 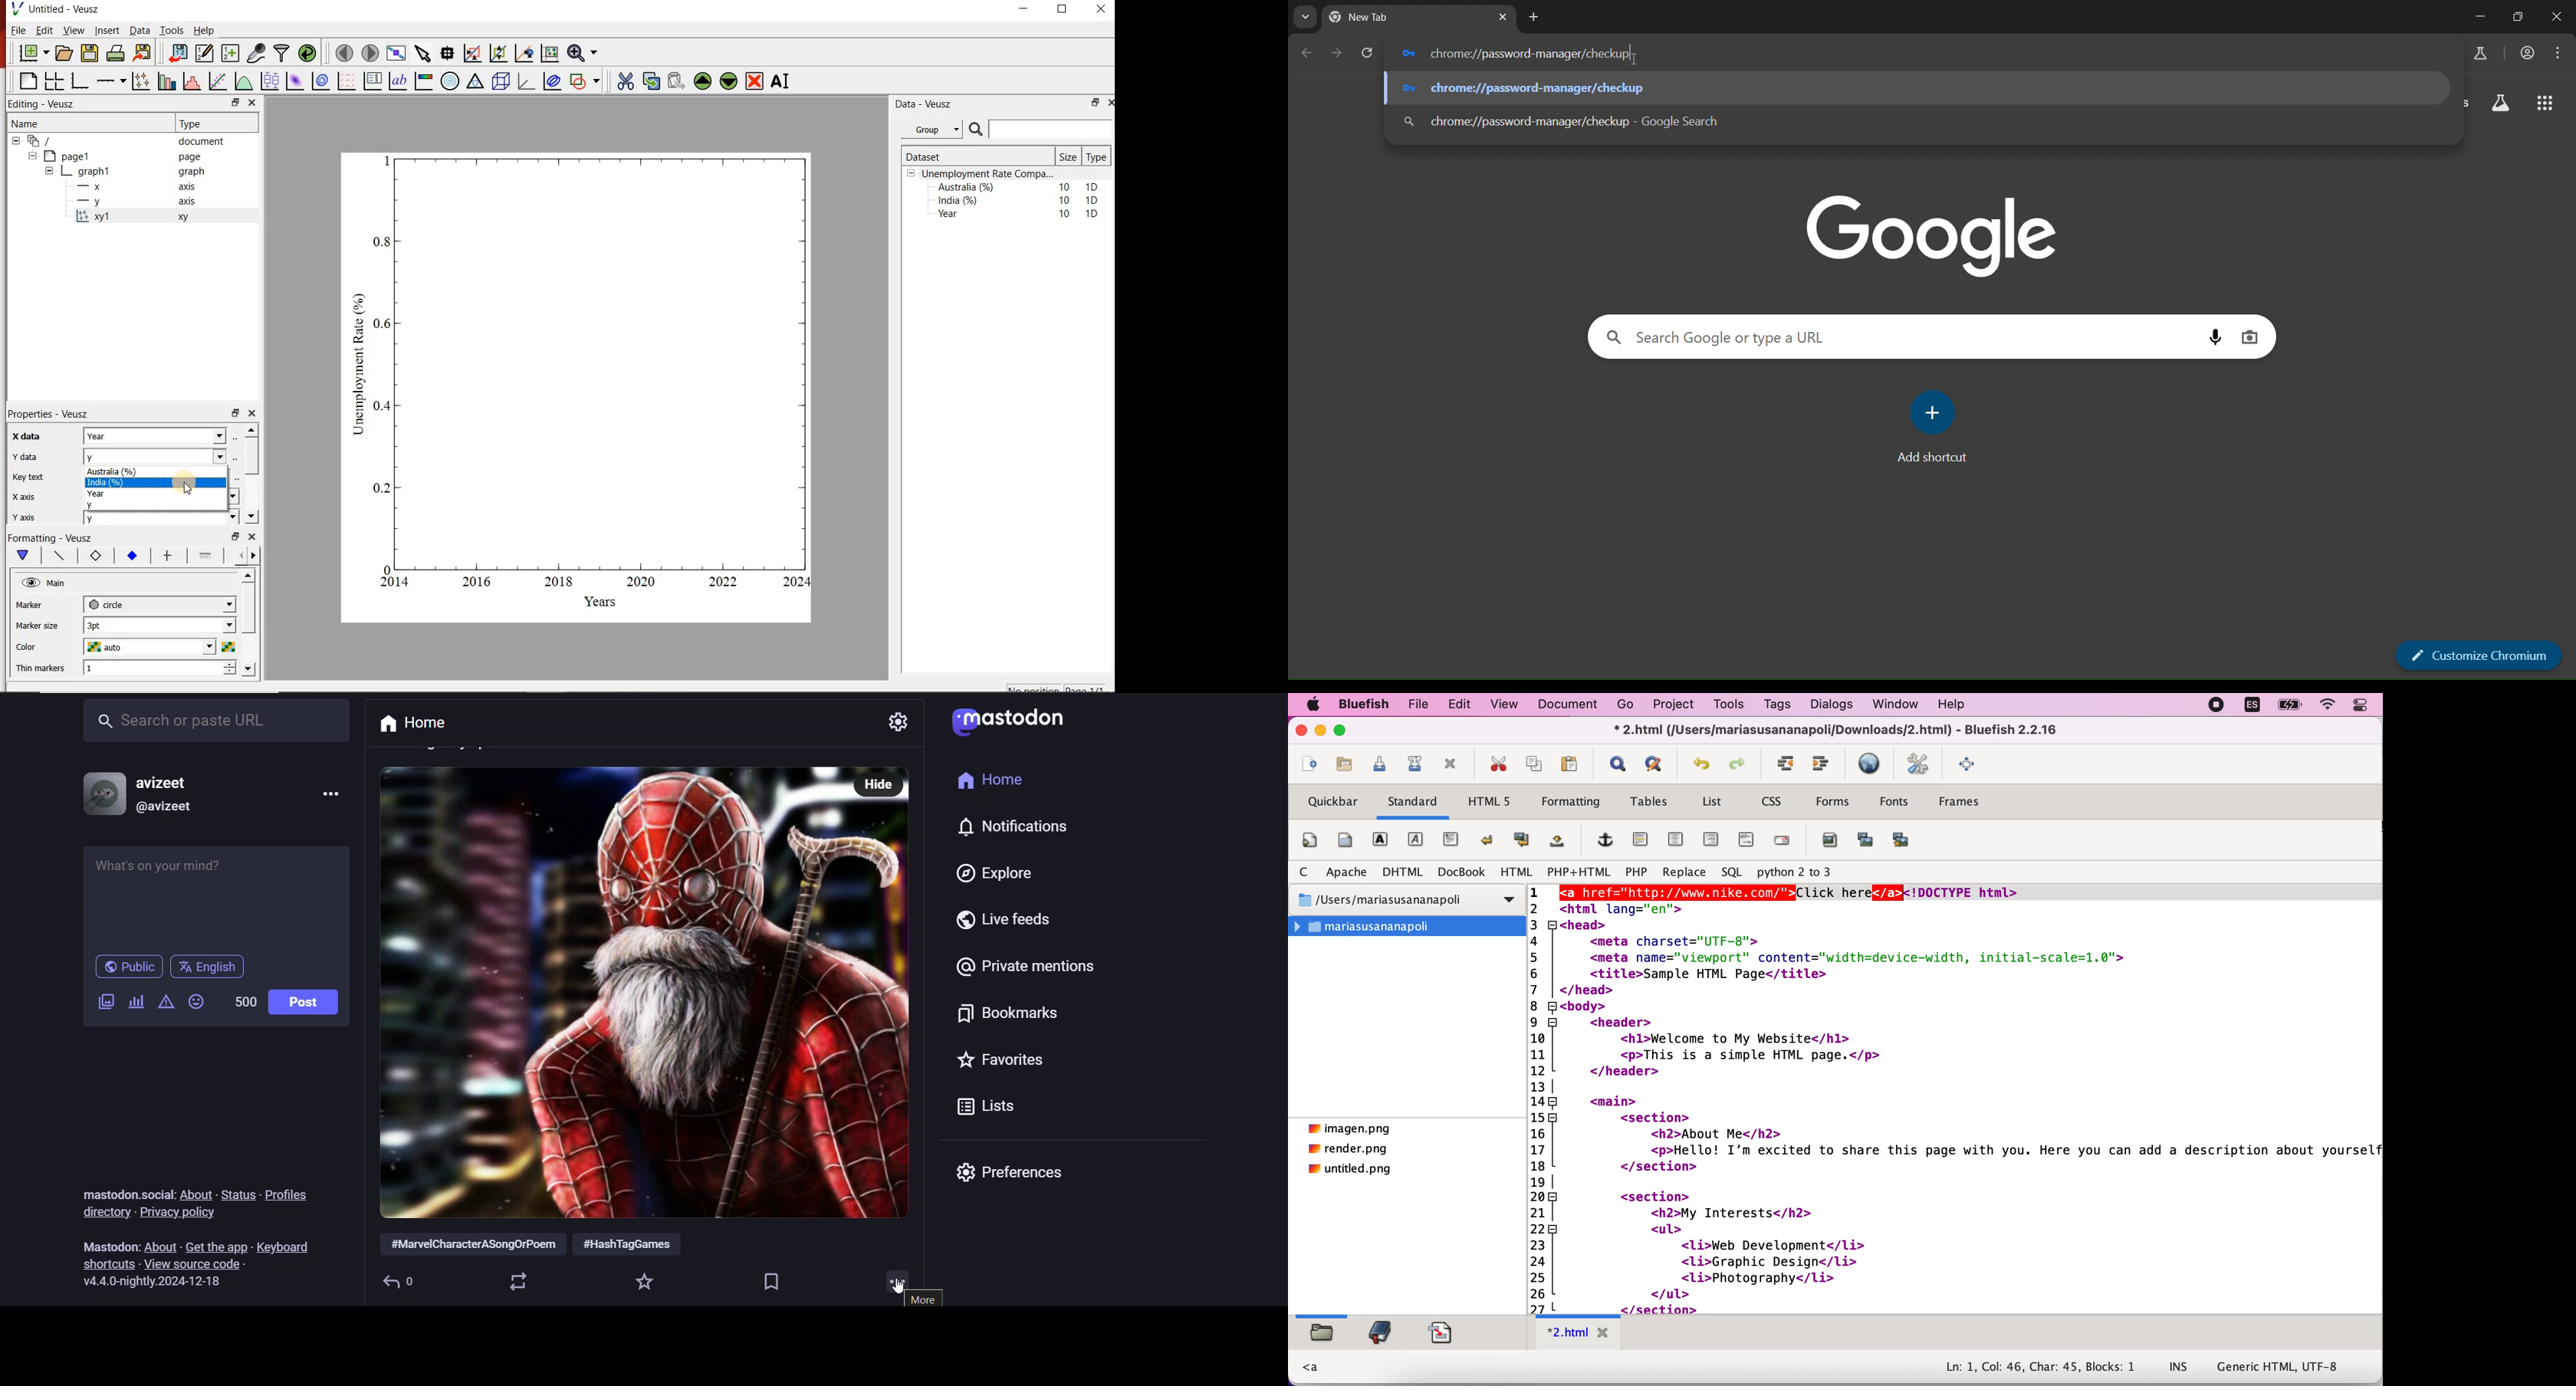 I want to click on more left, so click(x=238, y=555).